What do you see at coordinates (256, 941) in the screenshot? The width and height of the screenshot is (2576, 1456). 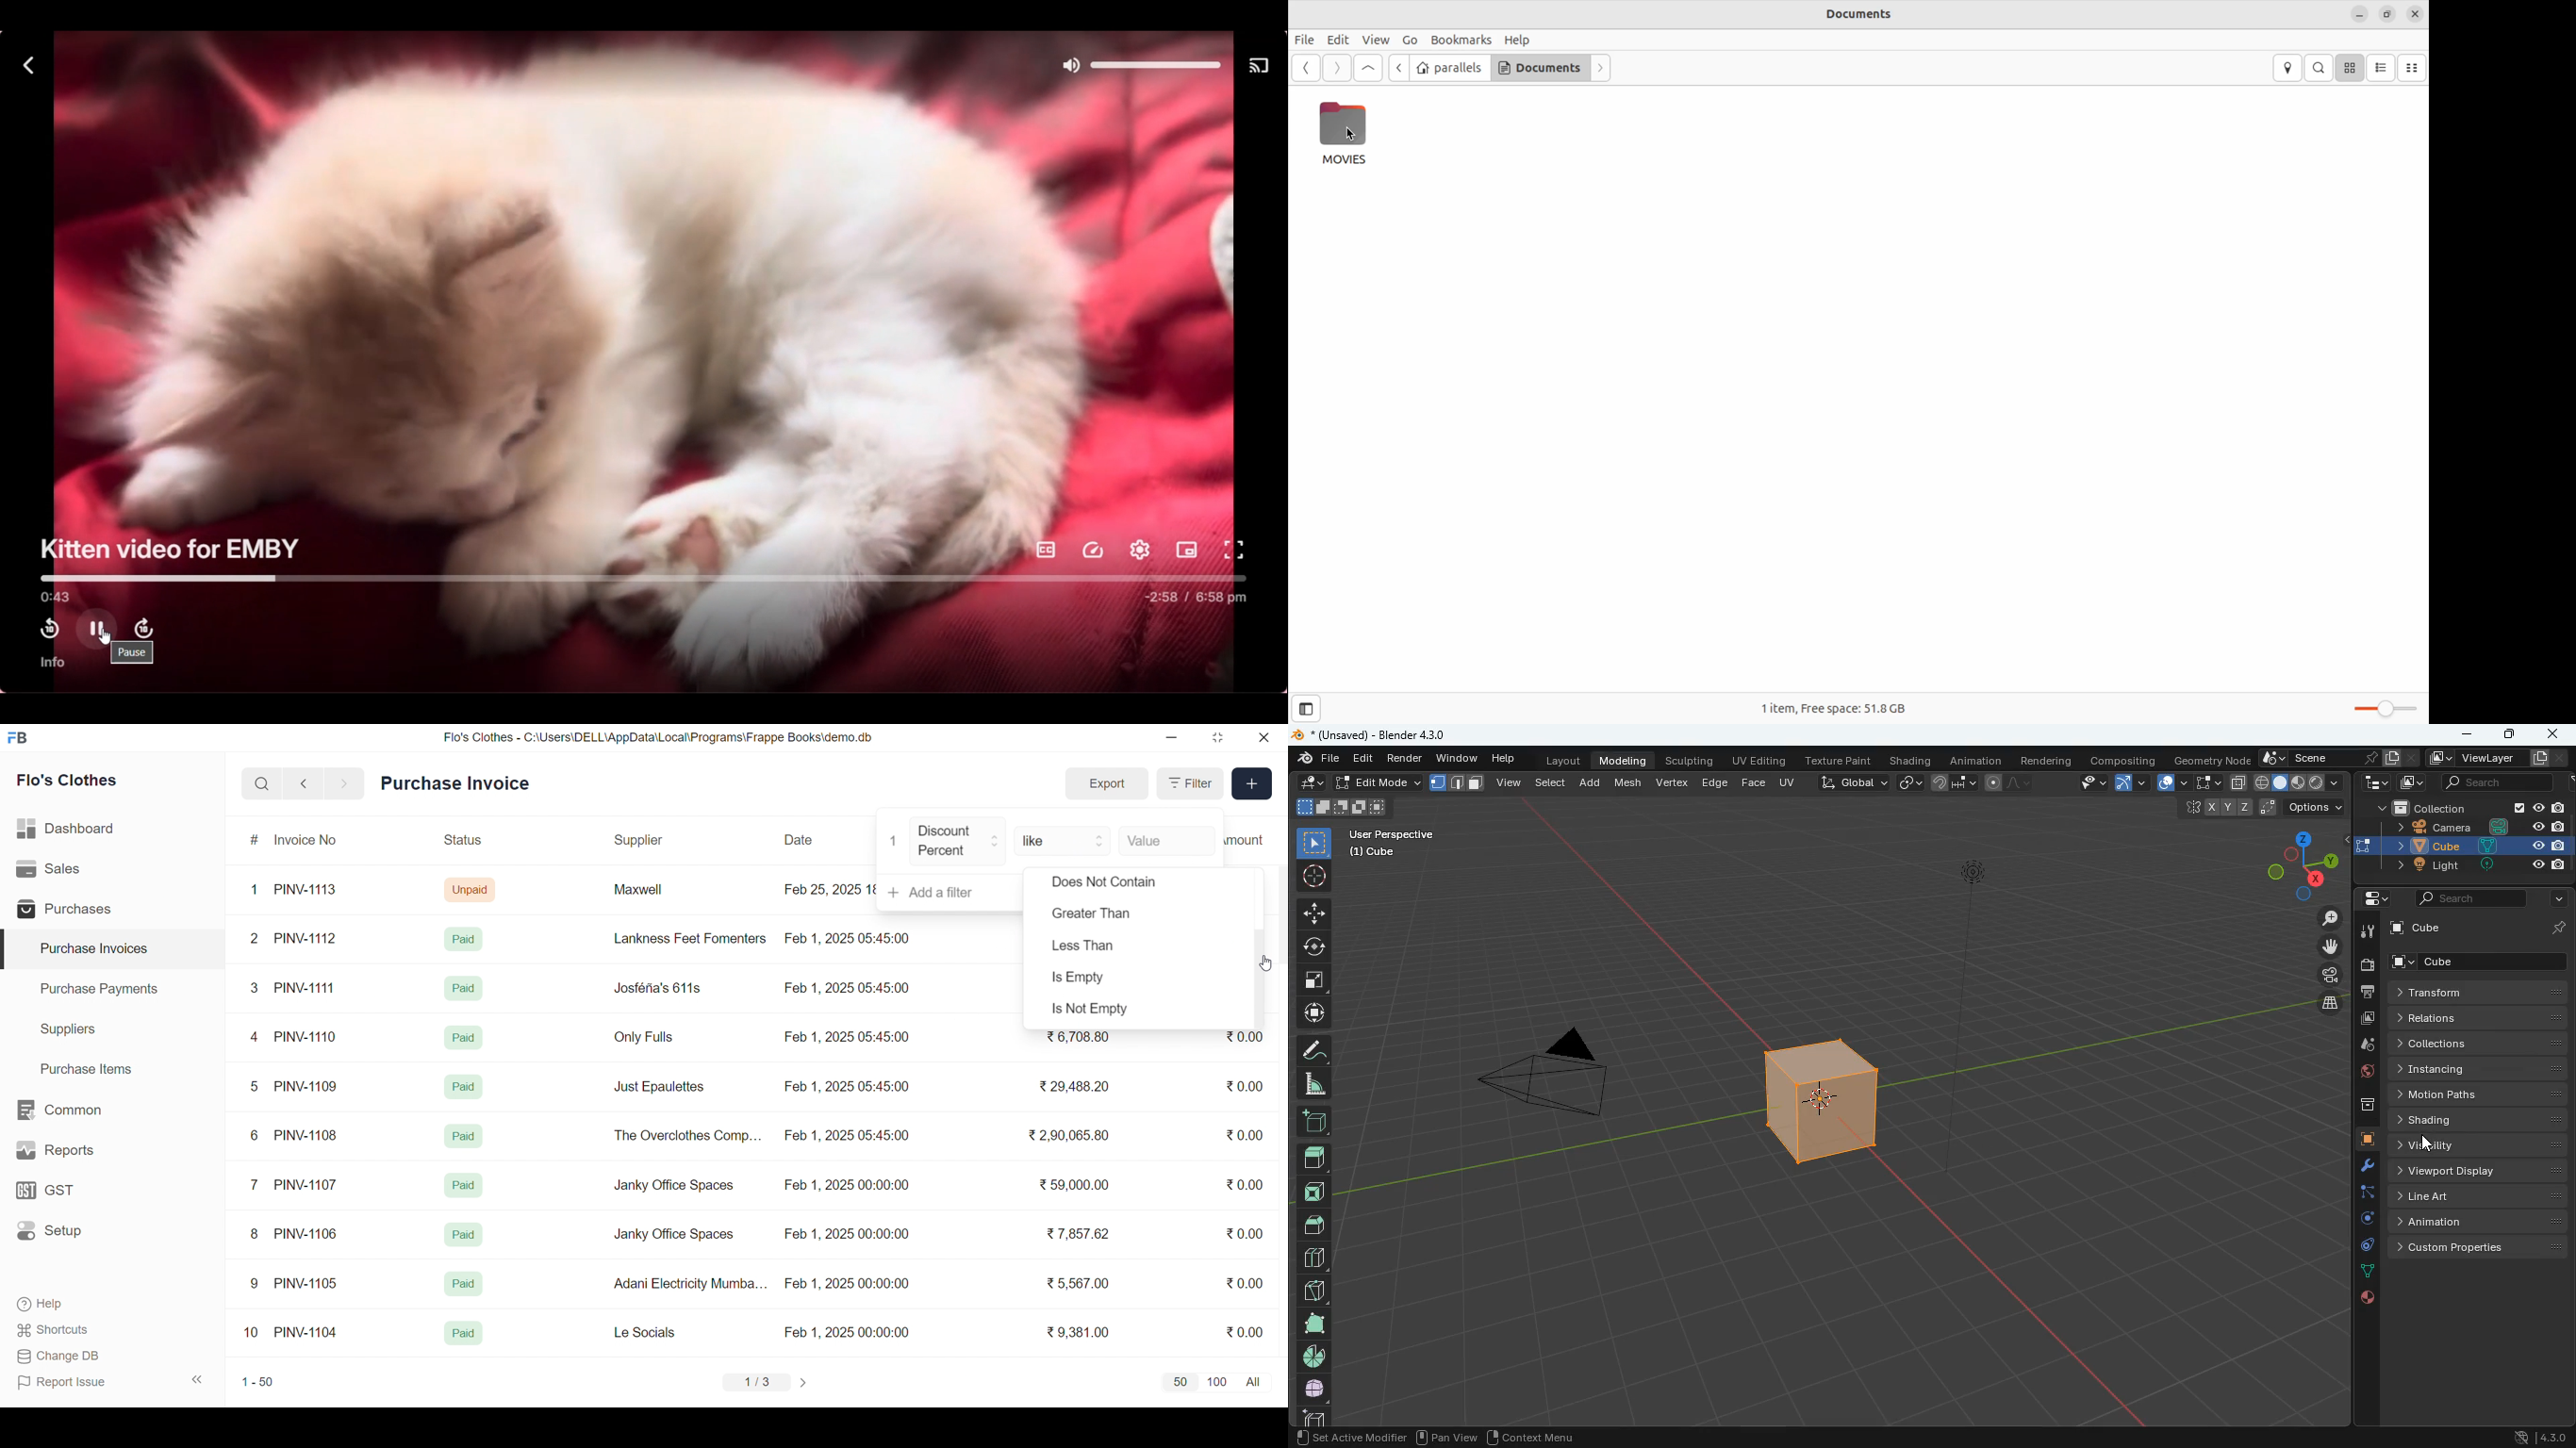 I see `2` at bounding box center [256, 941].